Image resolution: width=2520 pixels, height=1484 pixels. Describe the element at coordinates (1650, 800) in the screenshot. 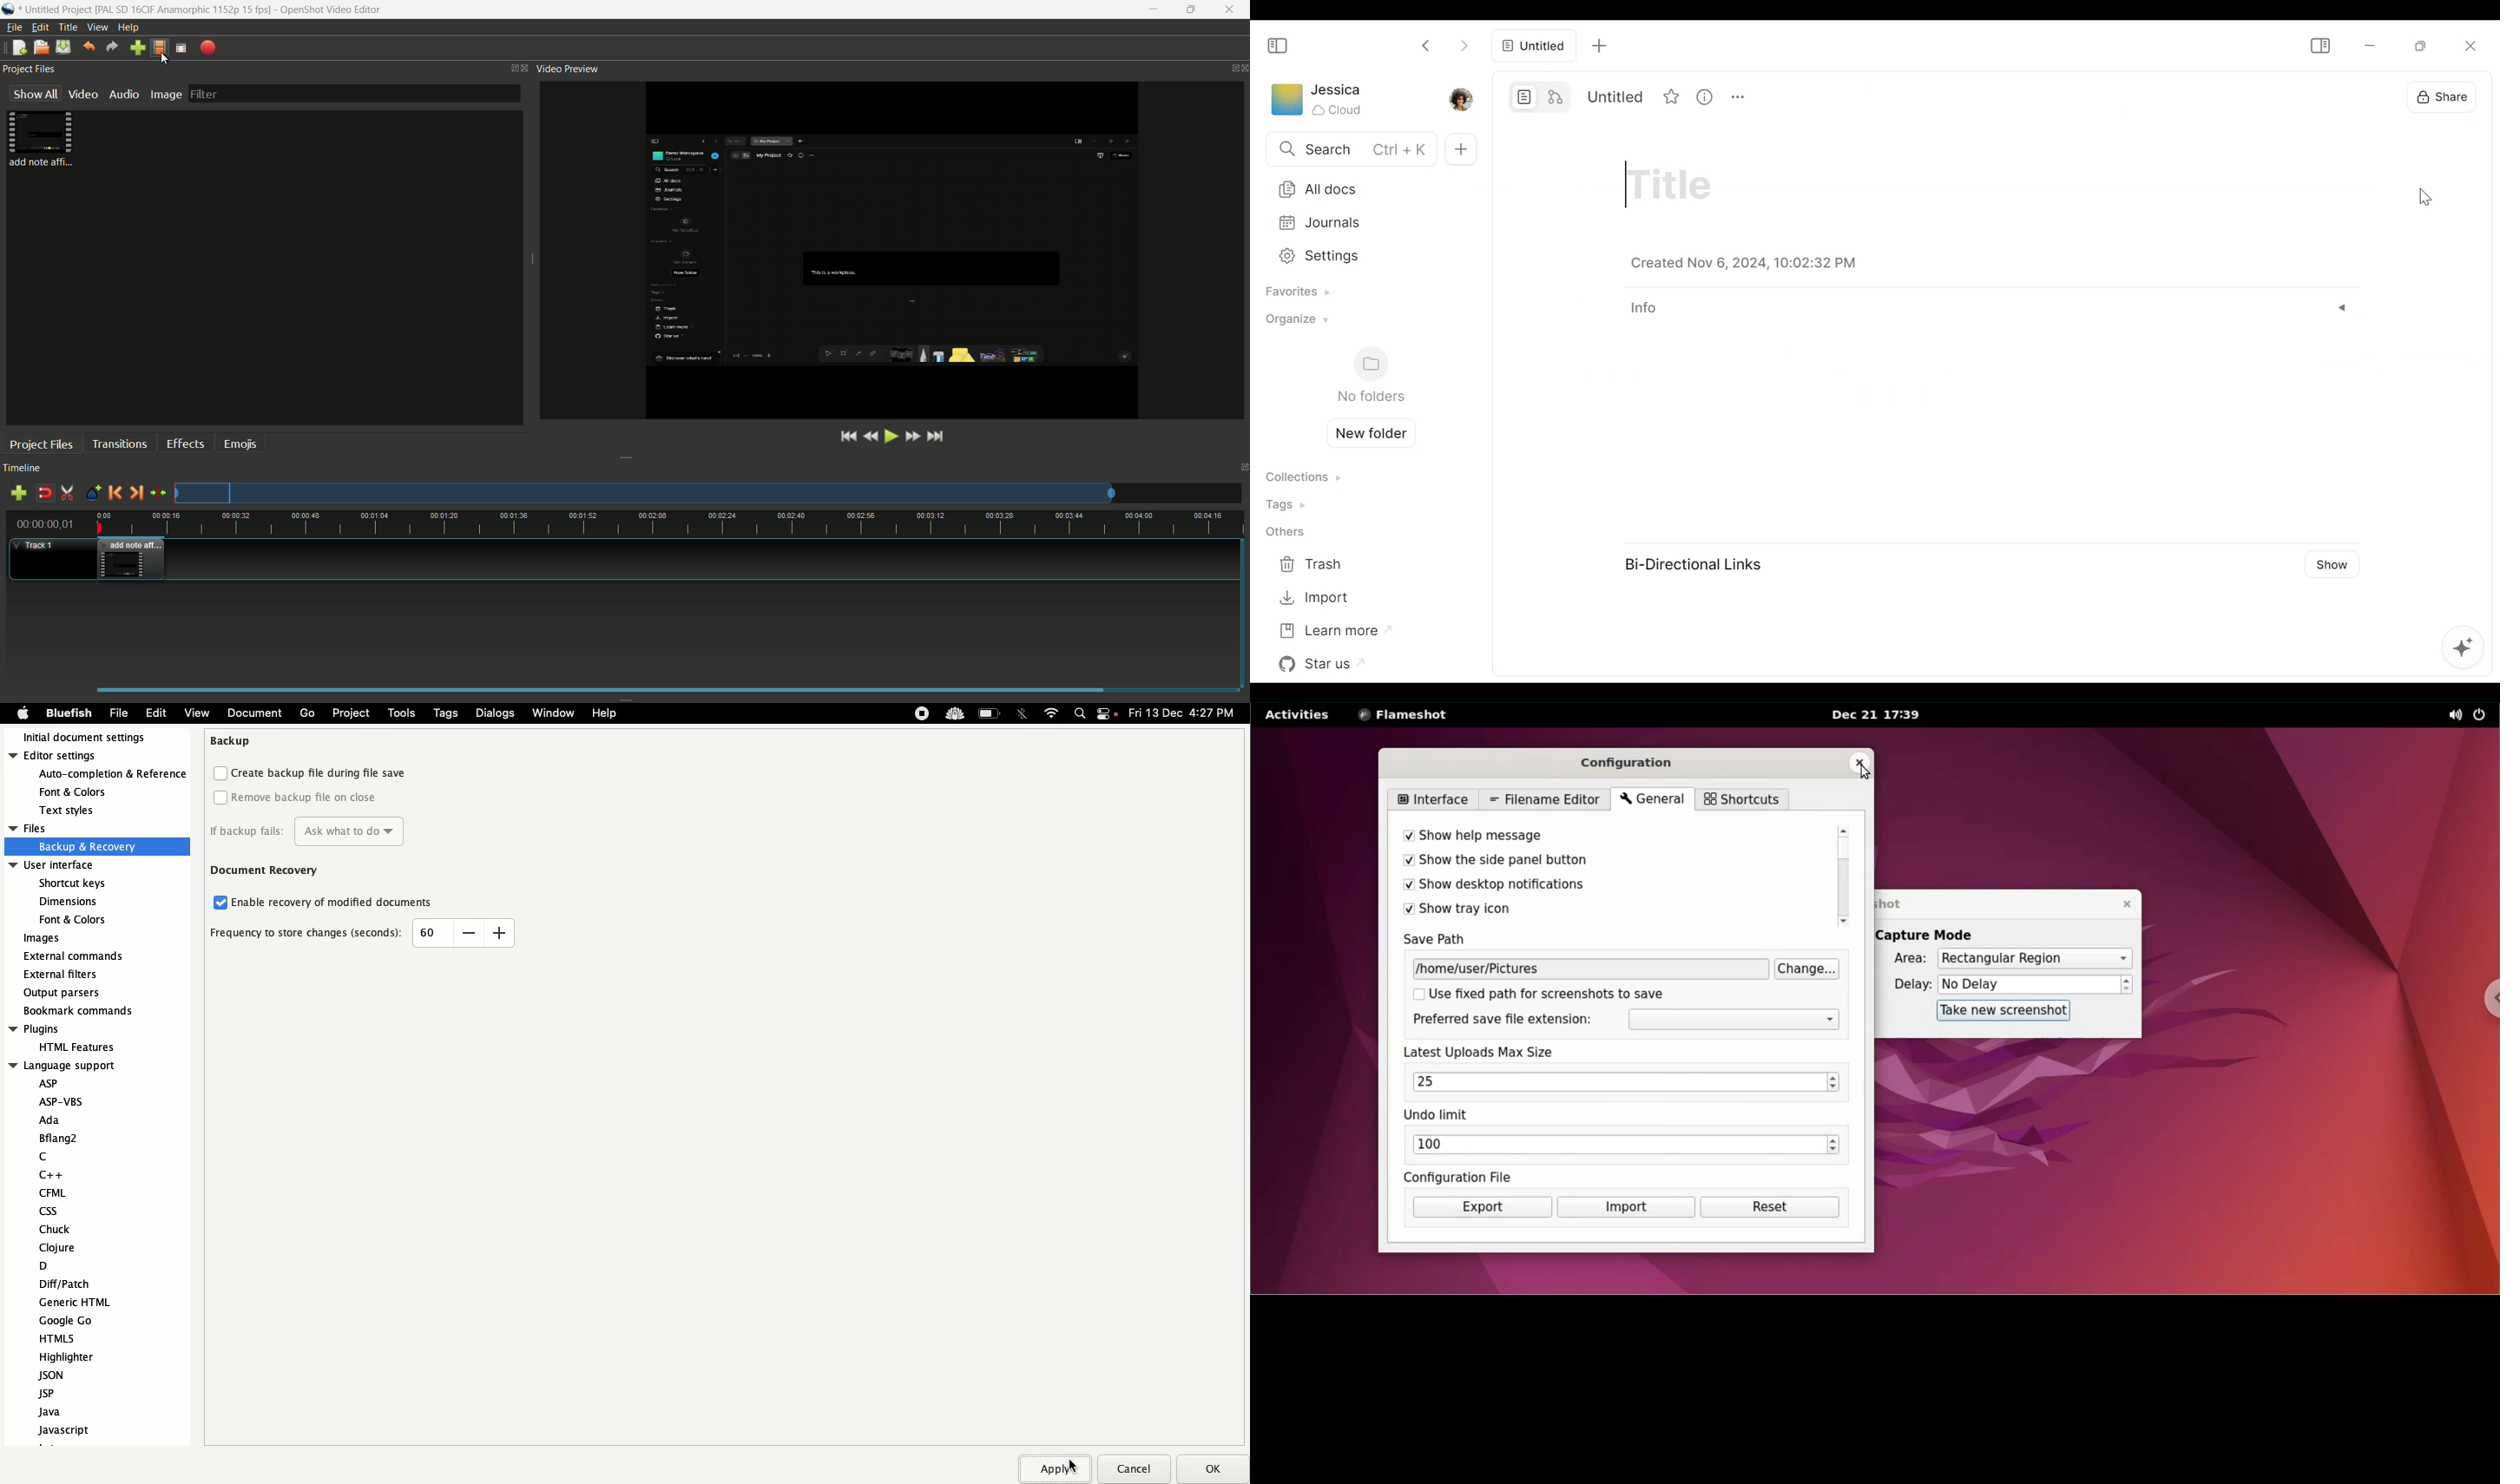

I see `general` at that location.